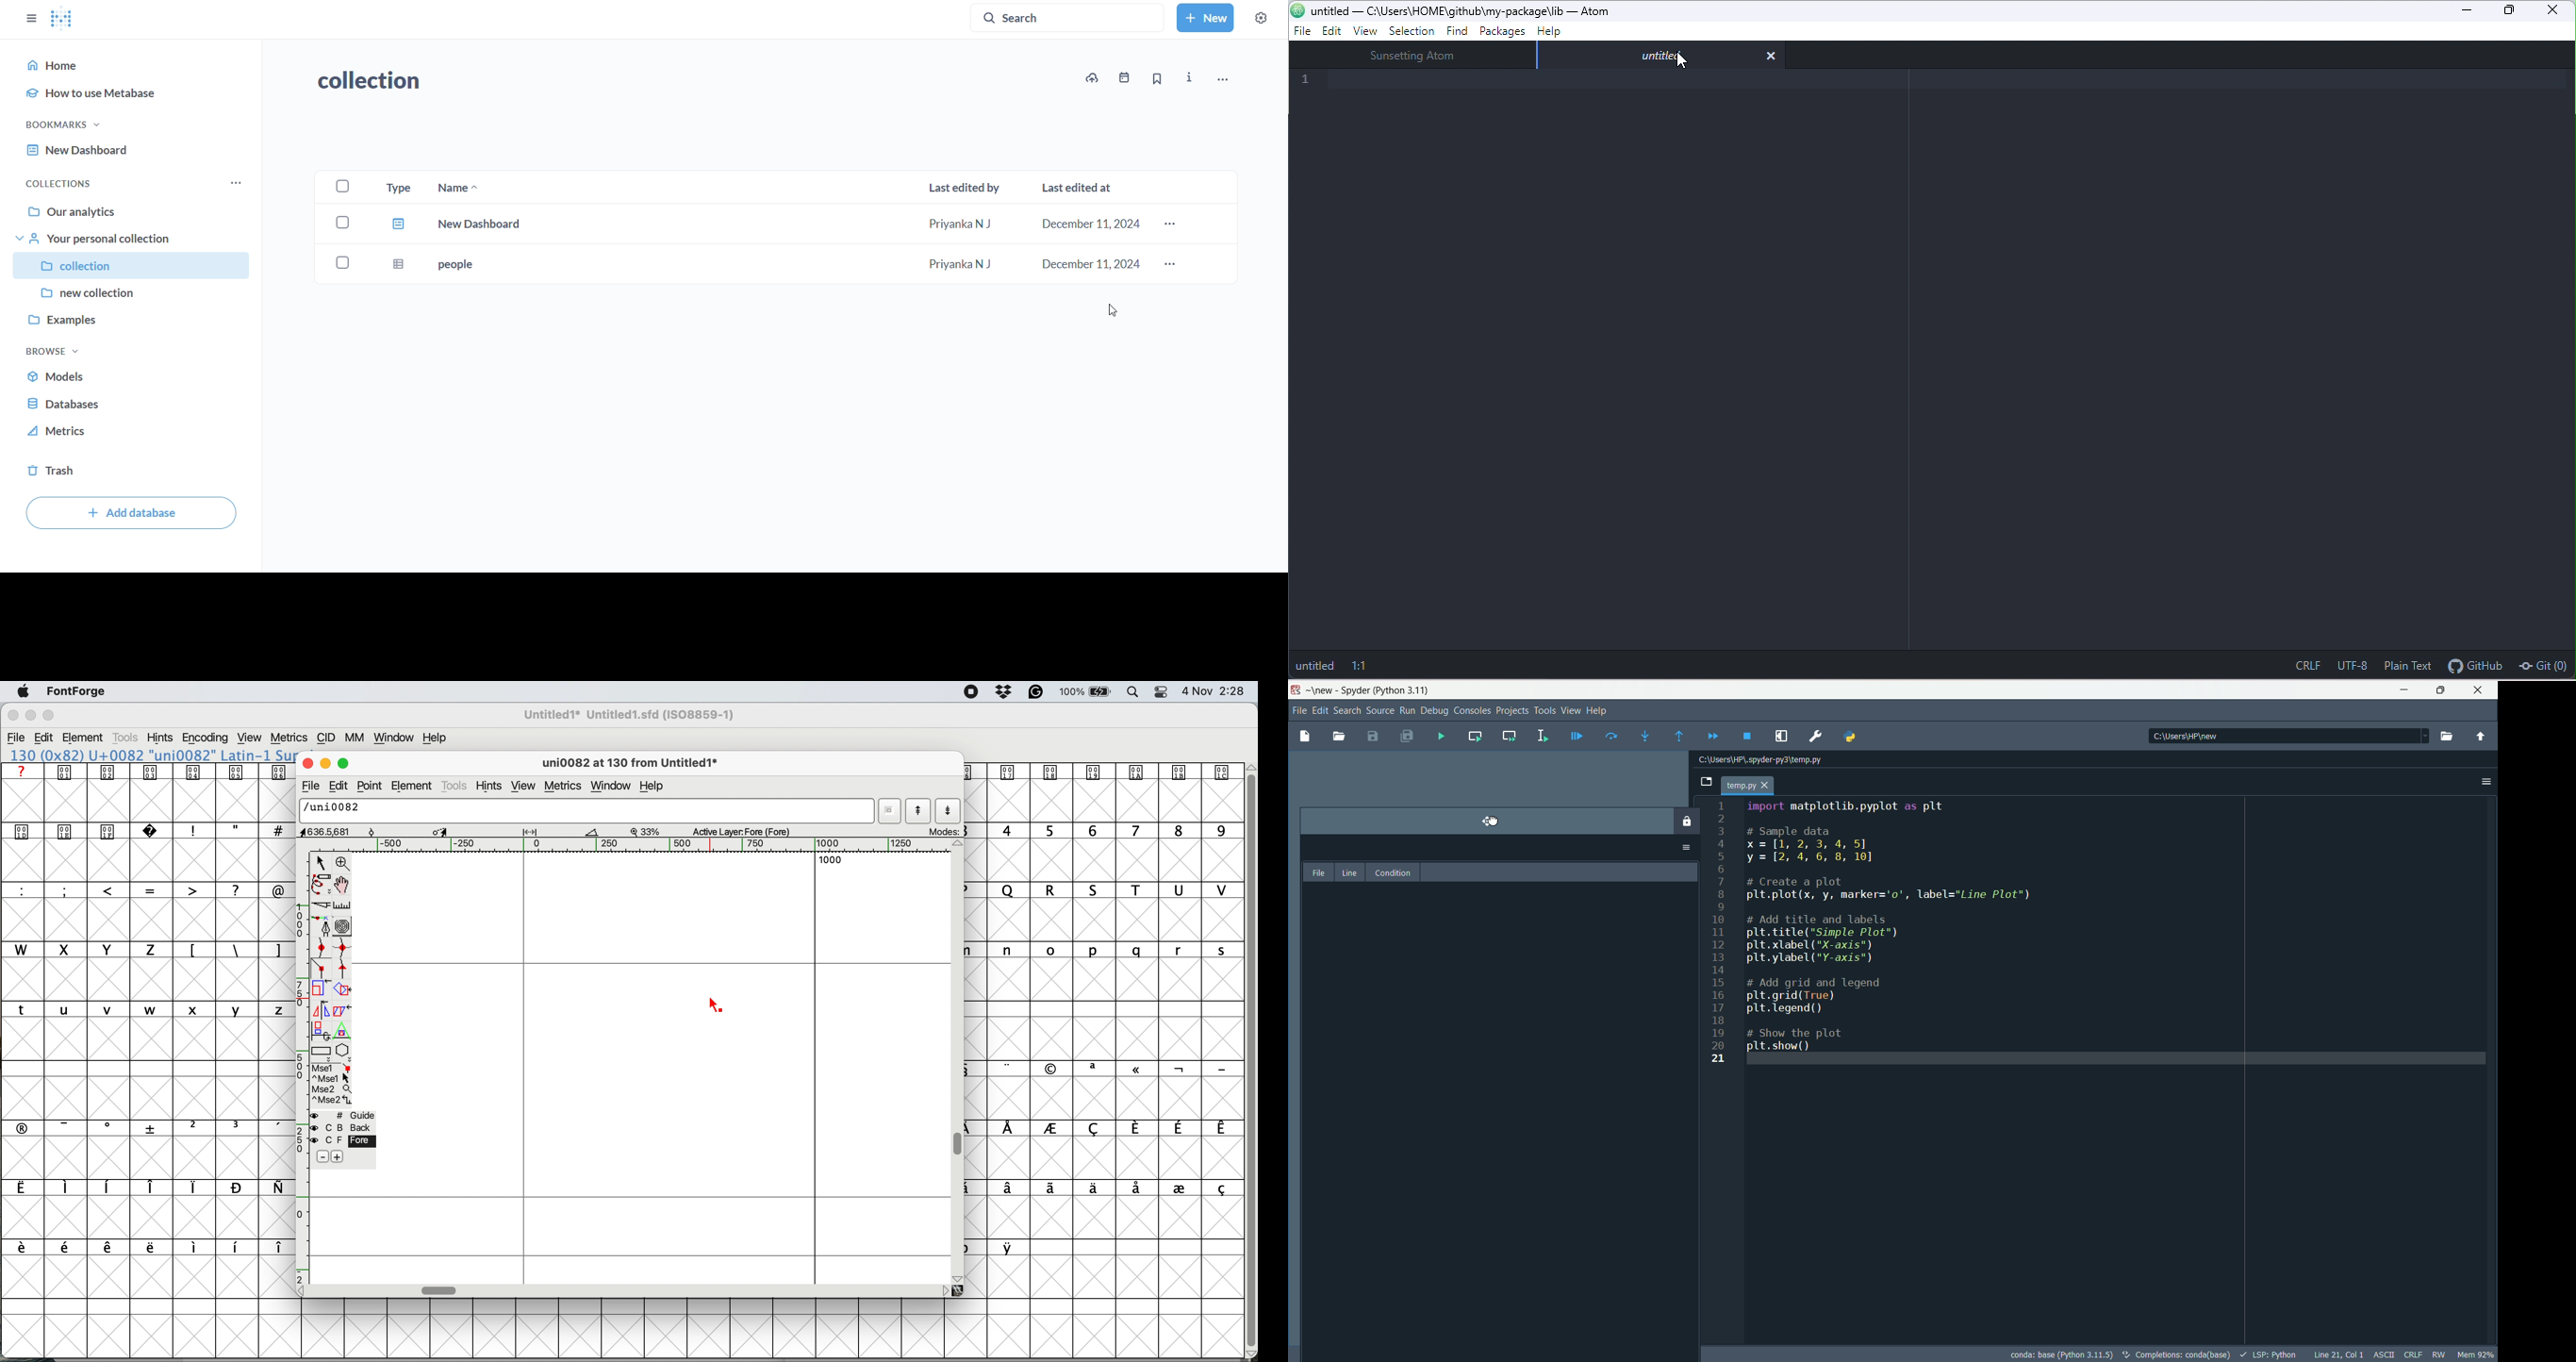 This screenshot has height=1372, width=2576. What do you see at coordinates (1117, 1069) in the screenshot?
I see `symbols` at bounding box center [1117, 1069].